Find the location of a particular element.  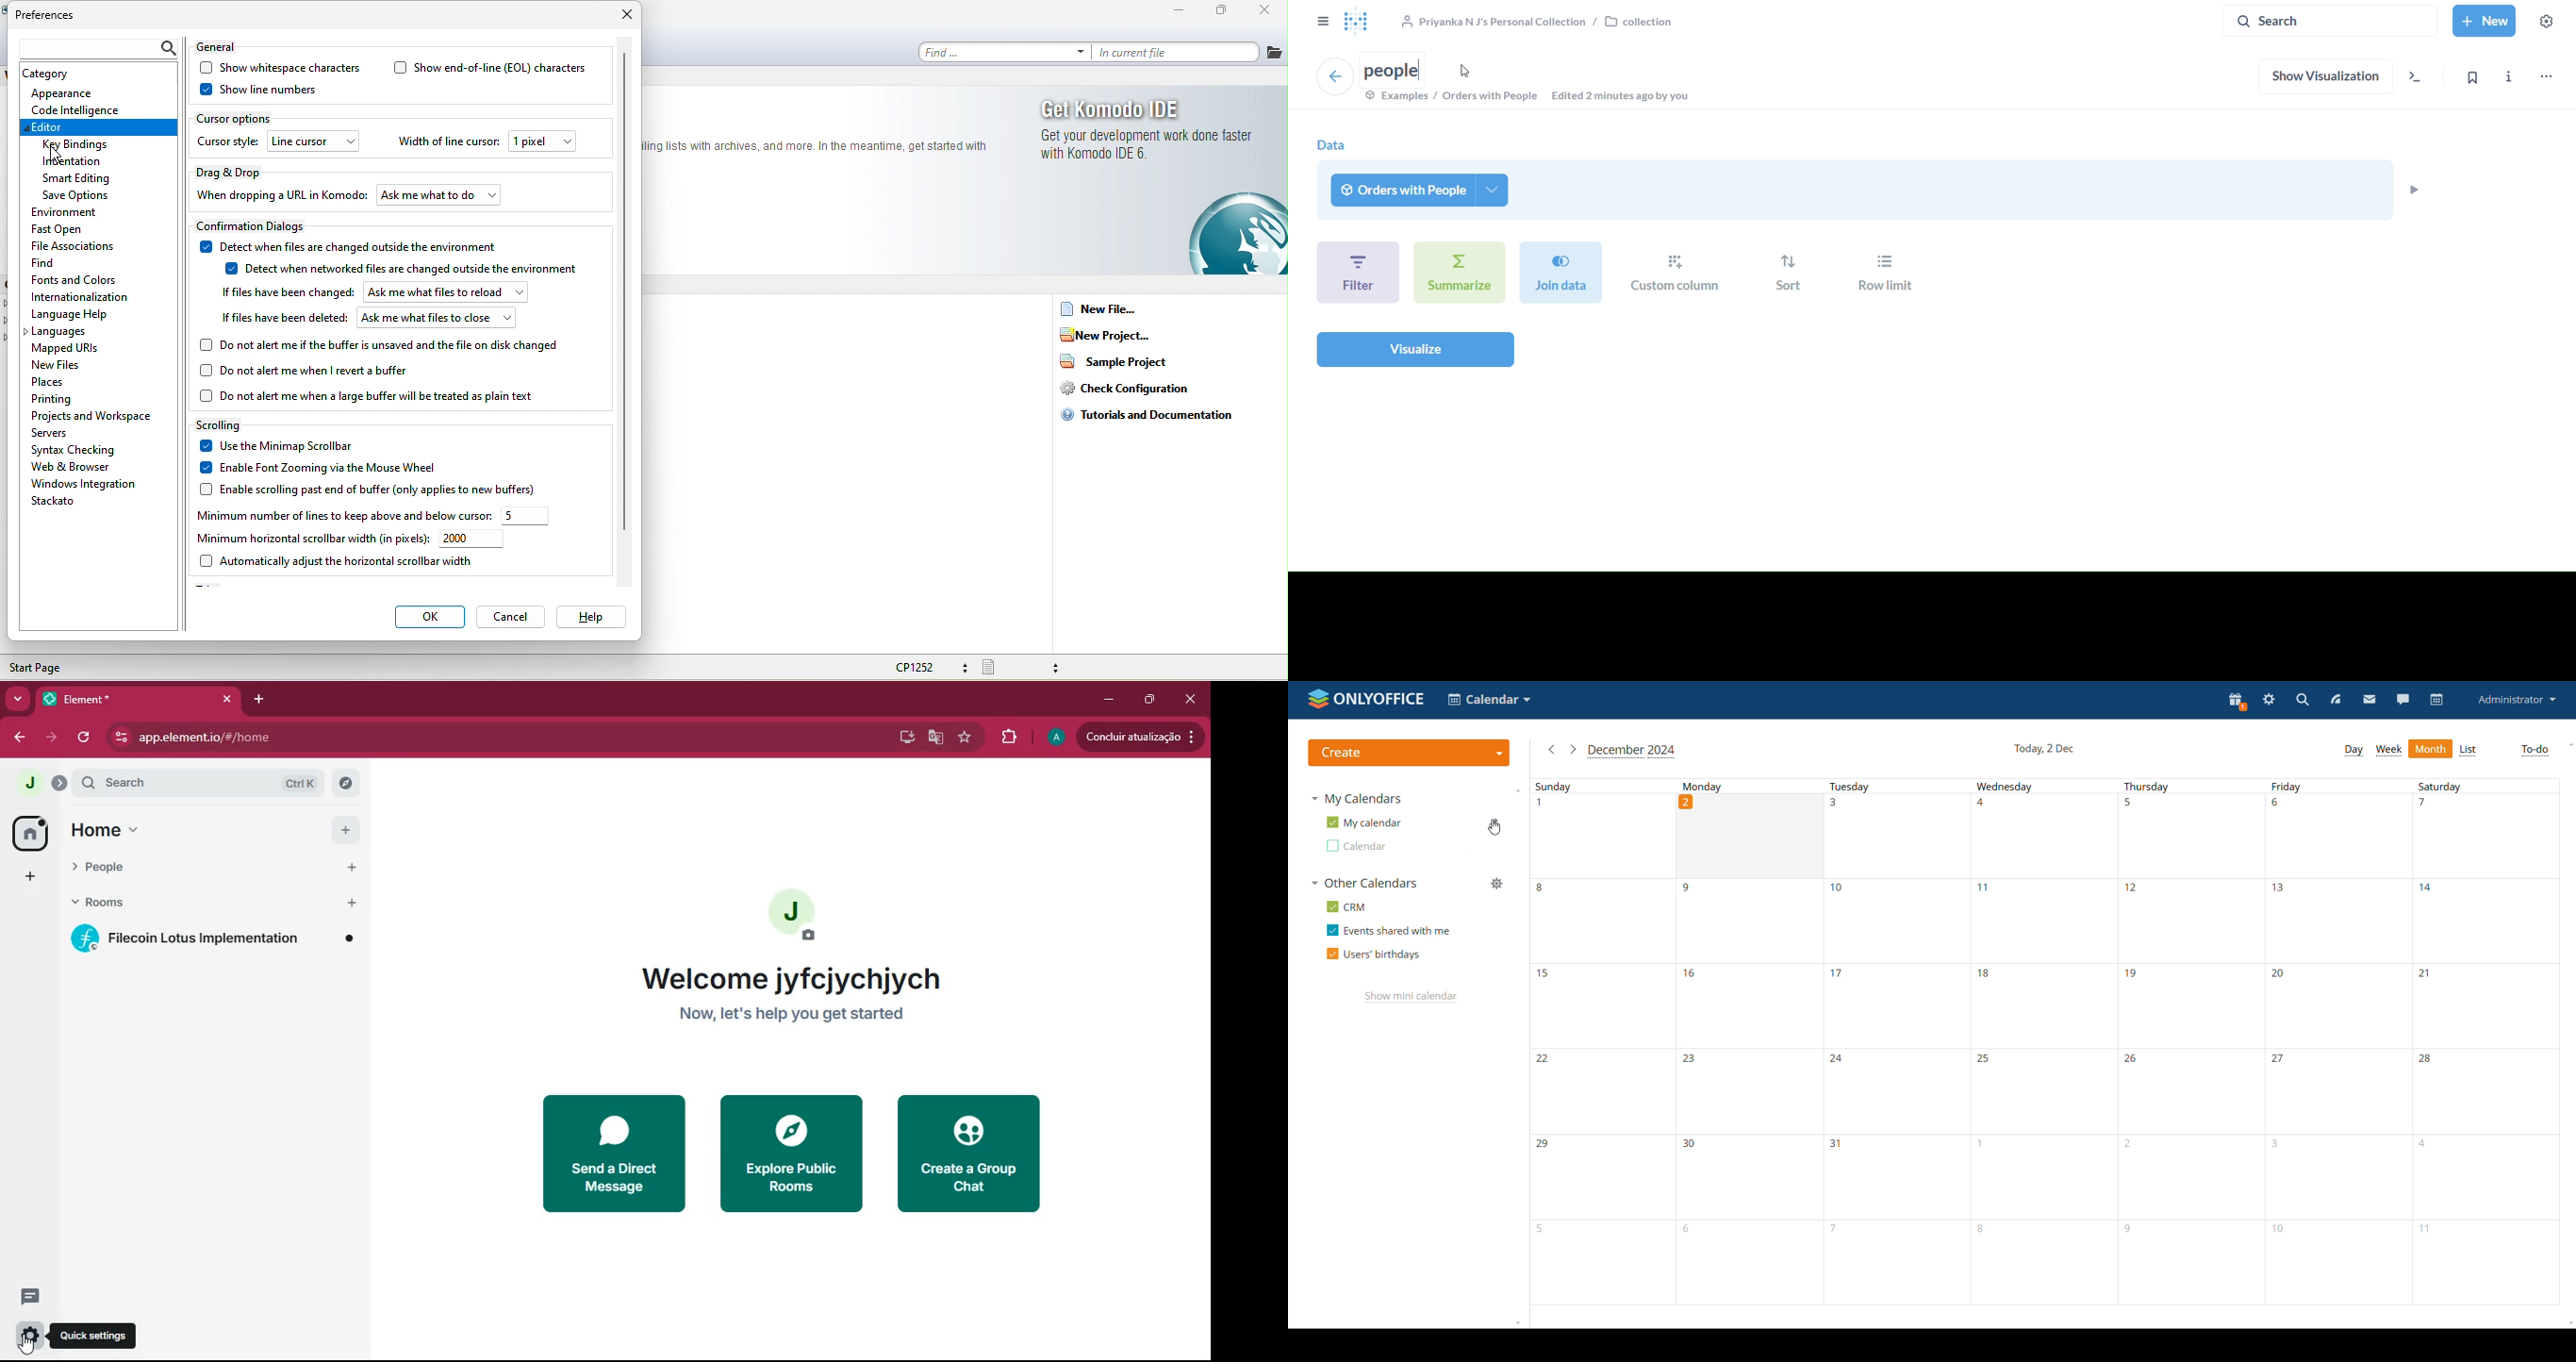

join data is located at coordinates (1562, 271).